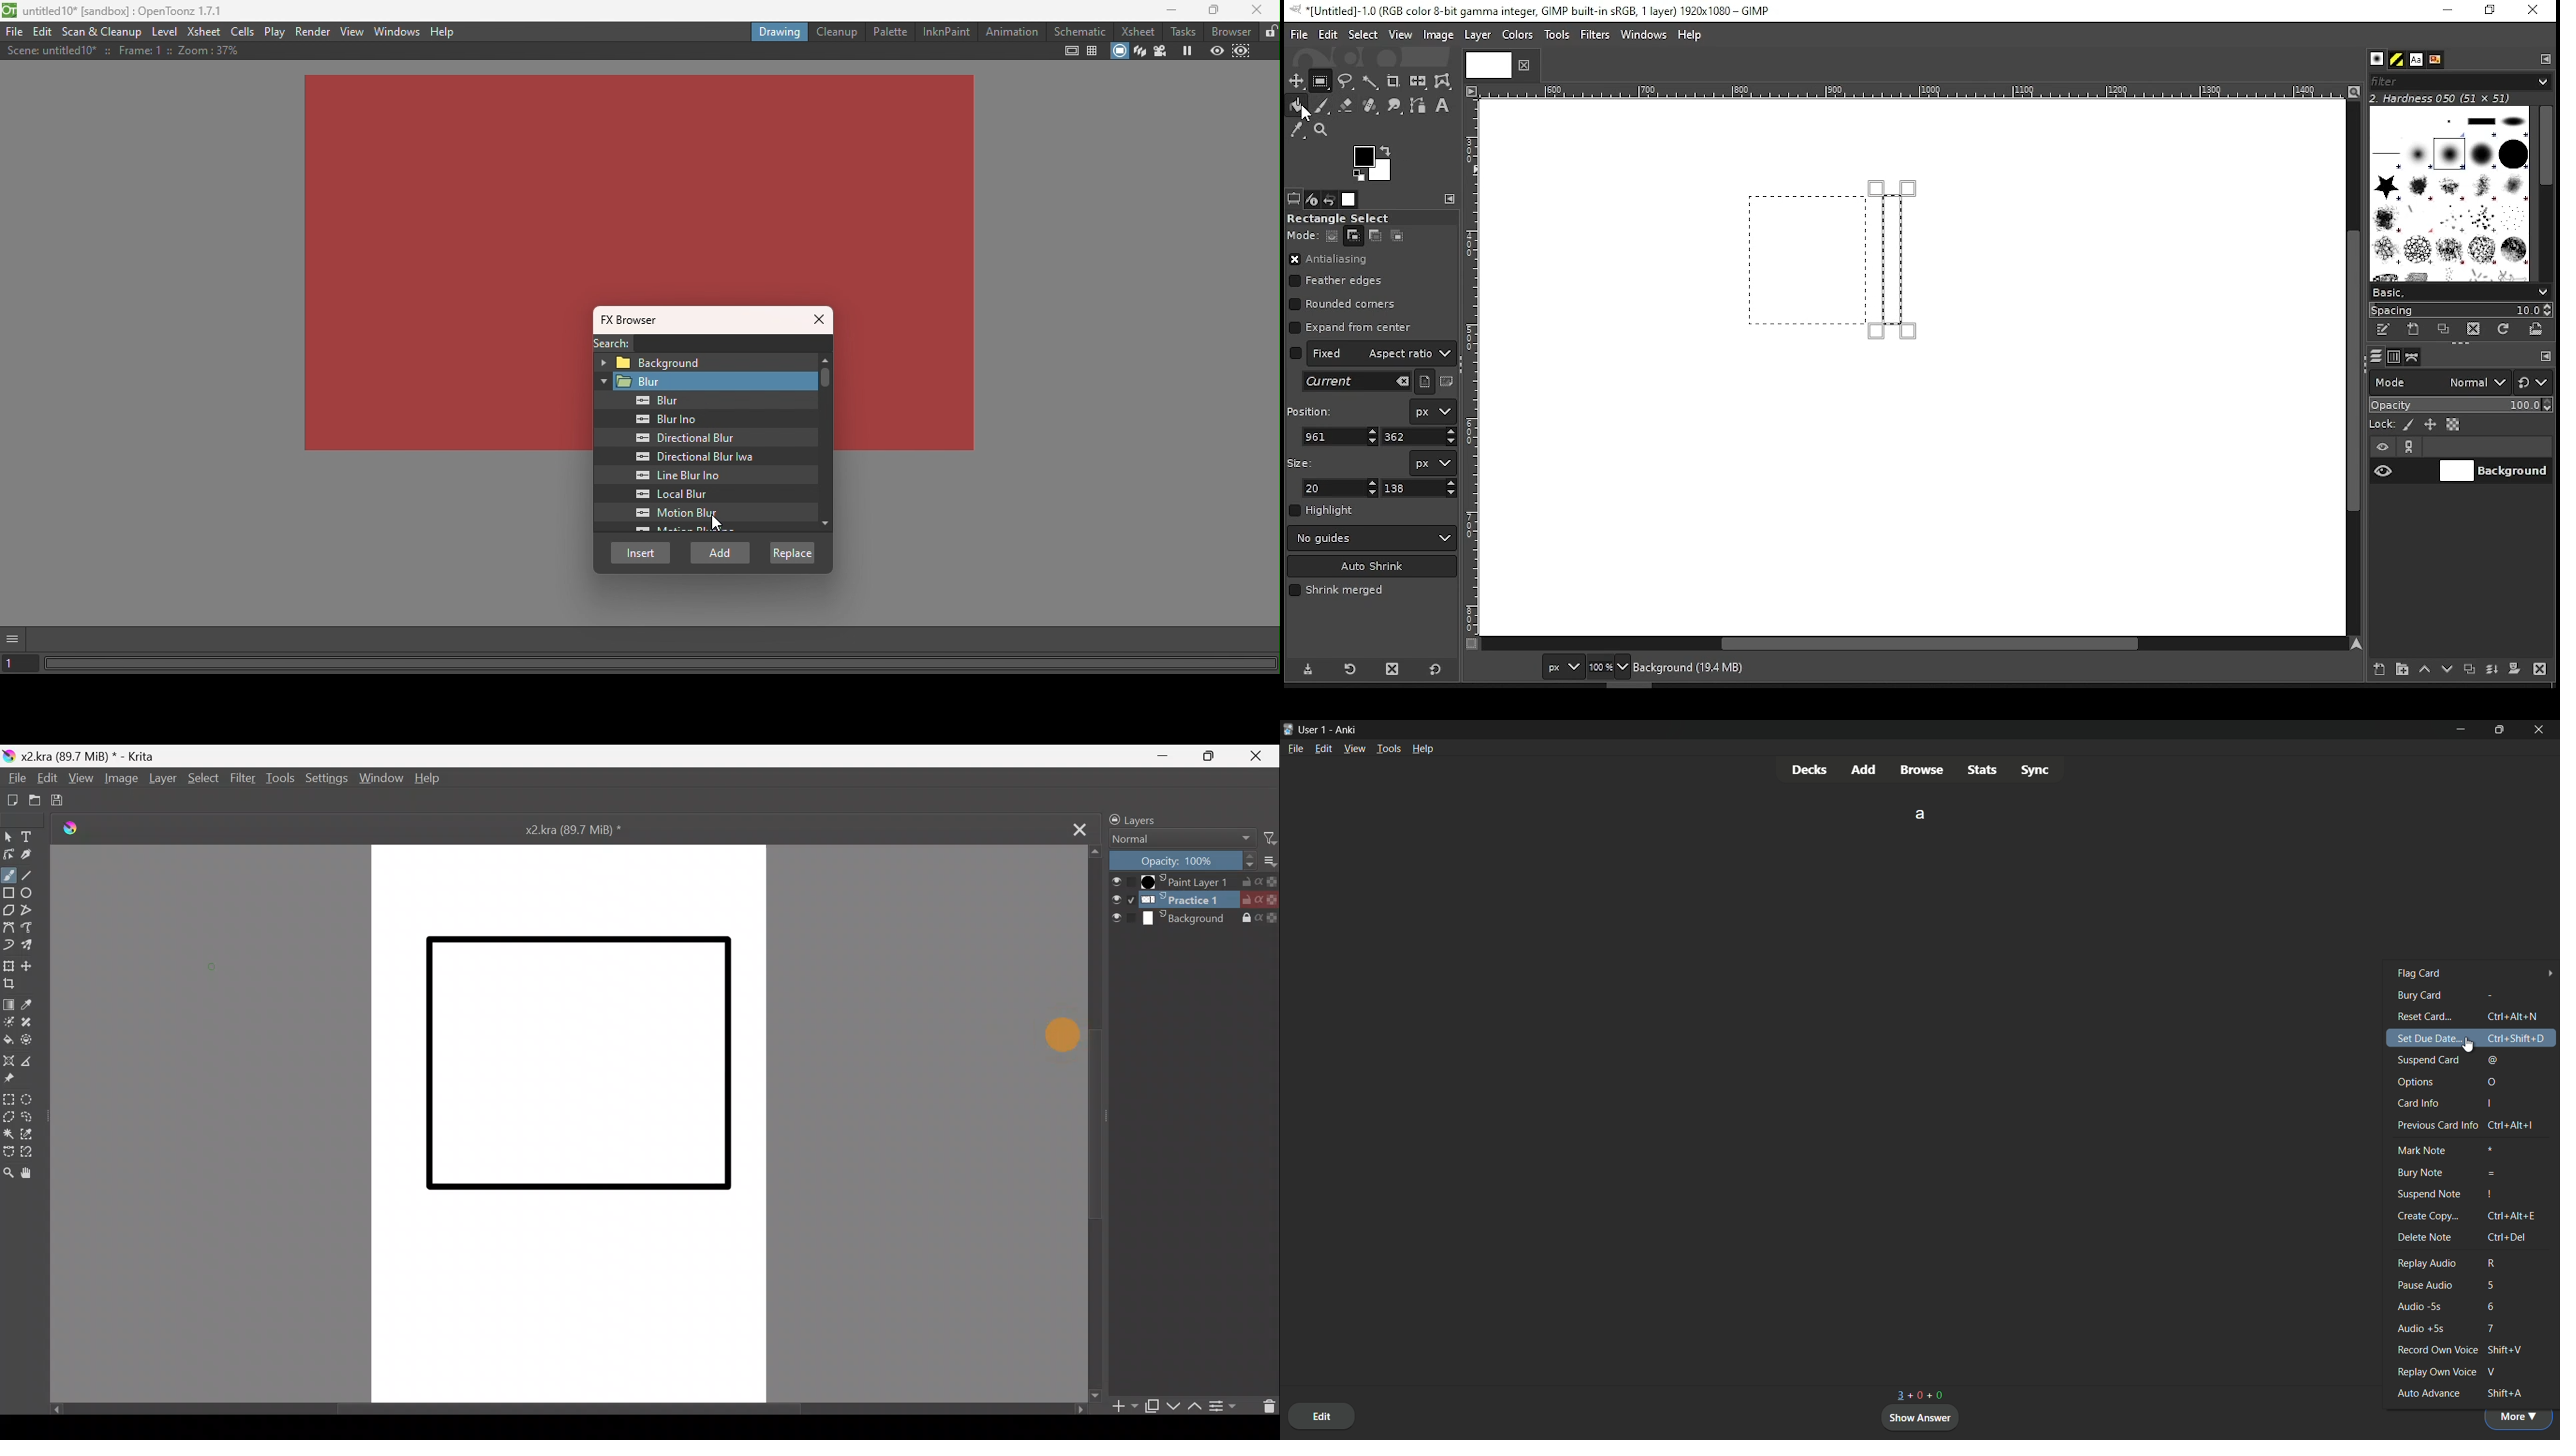  I want to click on keyboard shortcut, so click(2490, 1194).